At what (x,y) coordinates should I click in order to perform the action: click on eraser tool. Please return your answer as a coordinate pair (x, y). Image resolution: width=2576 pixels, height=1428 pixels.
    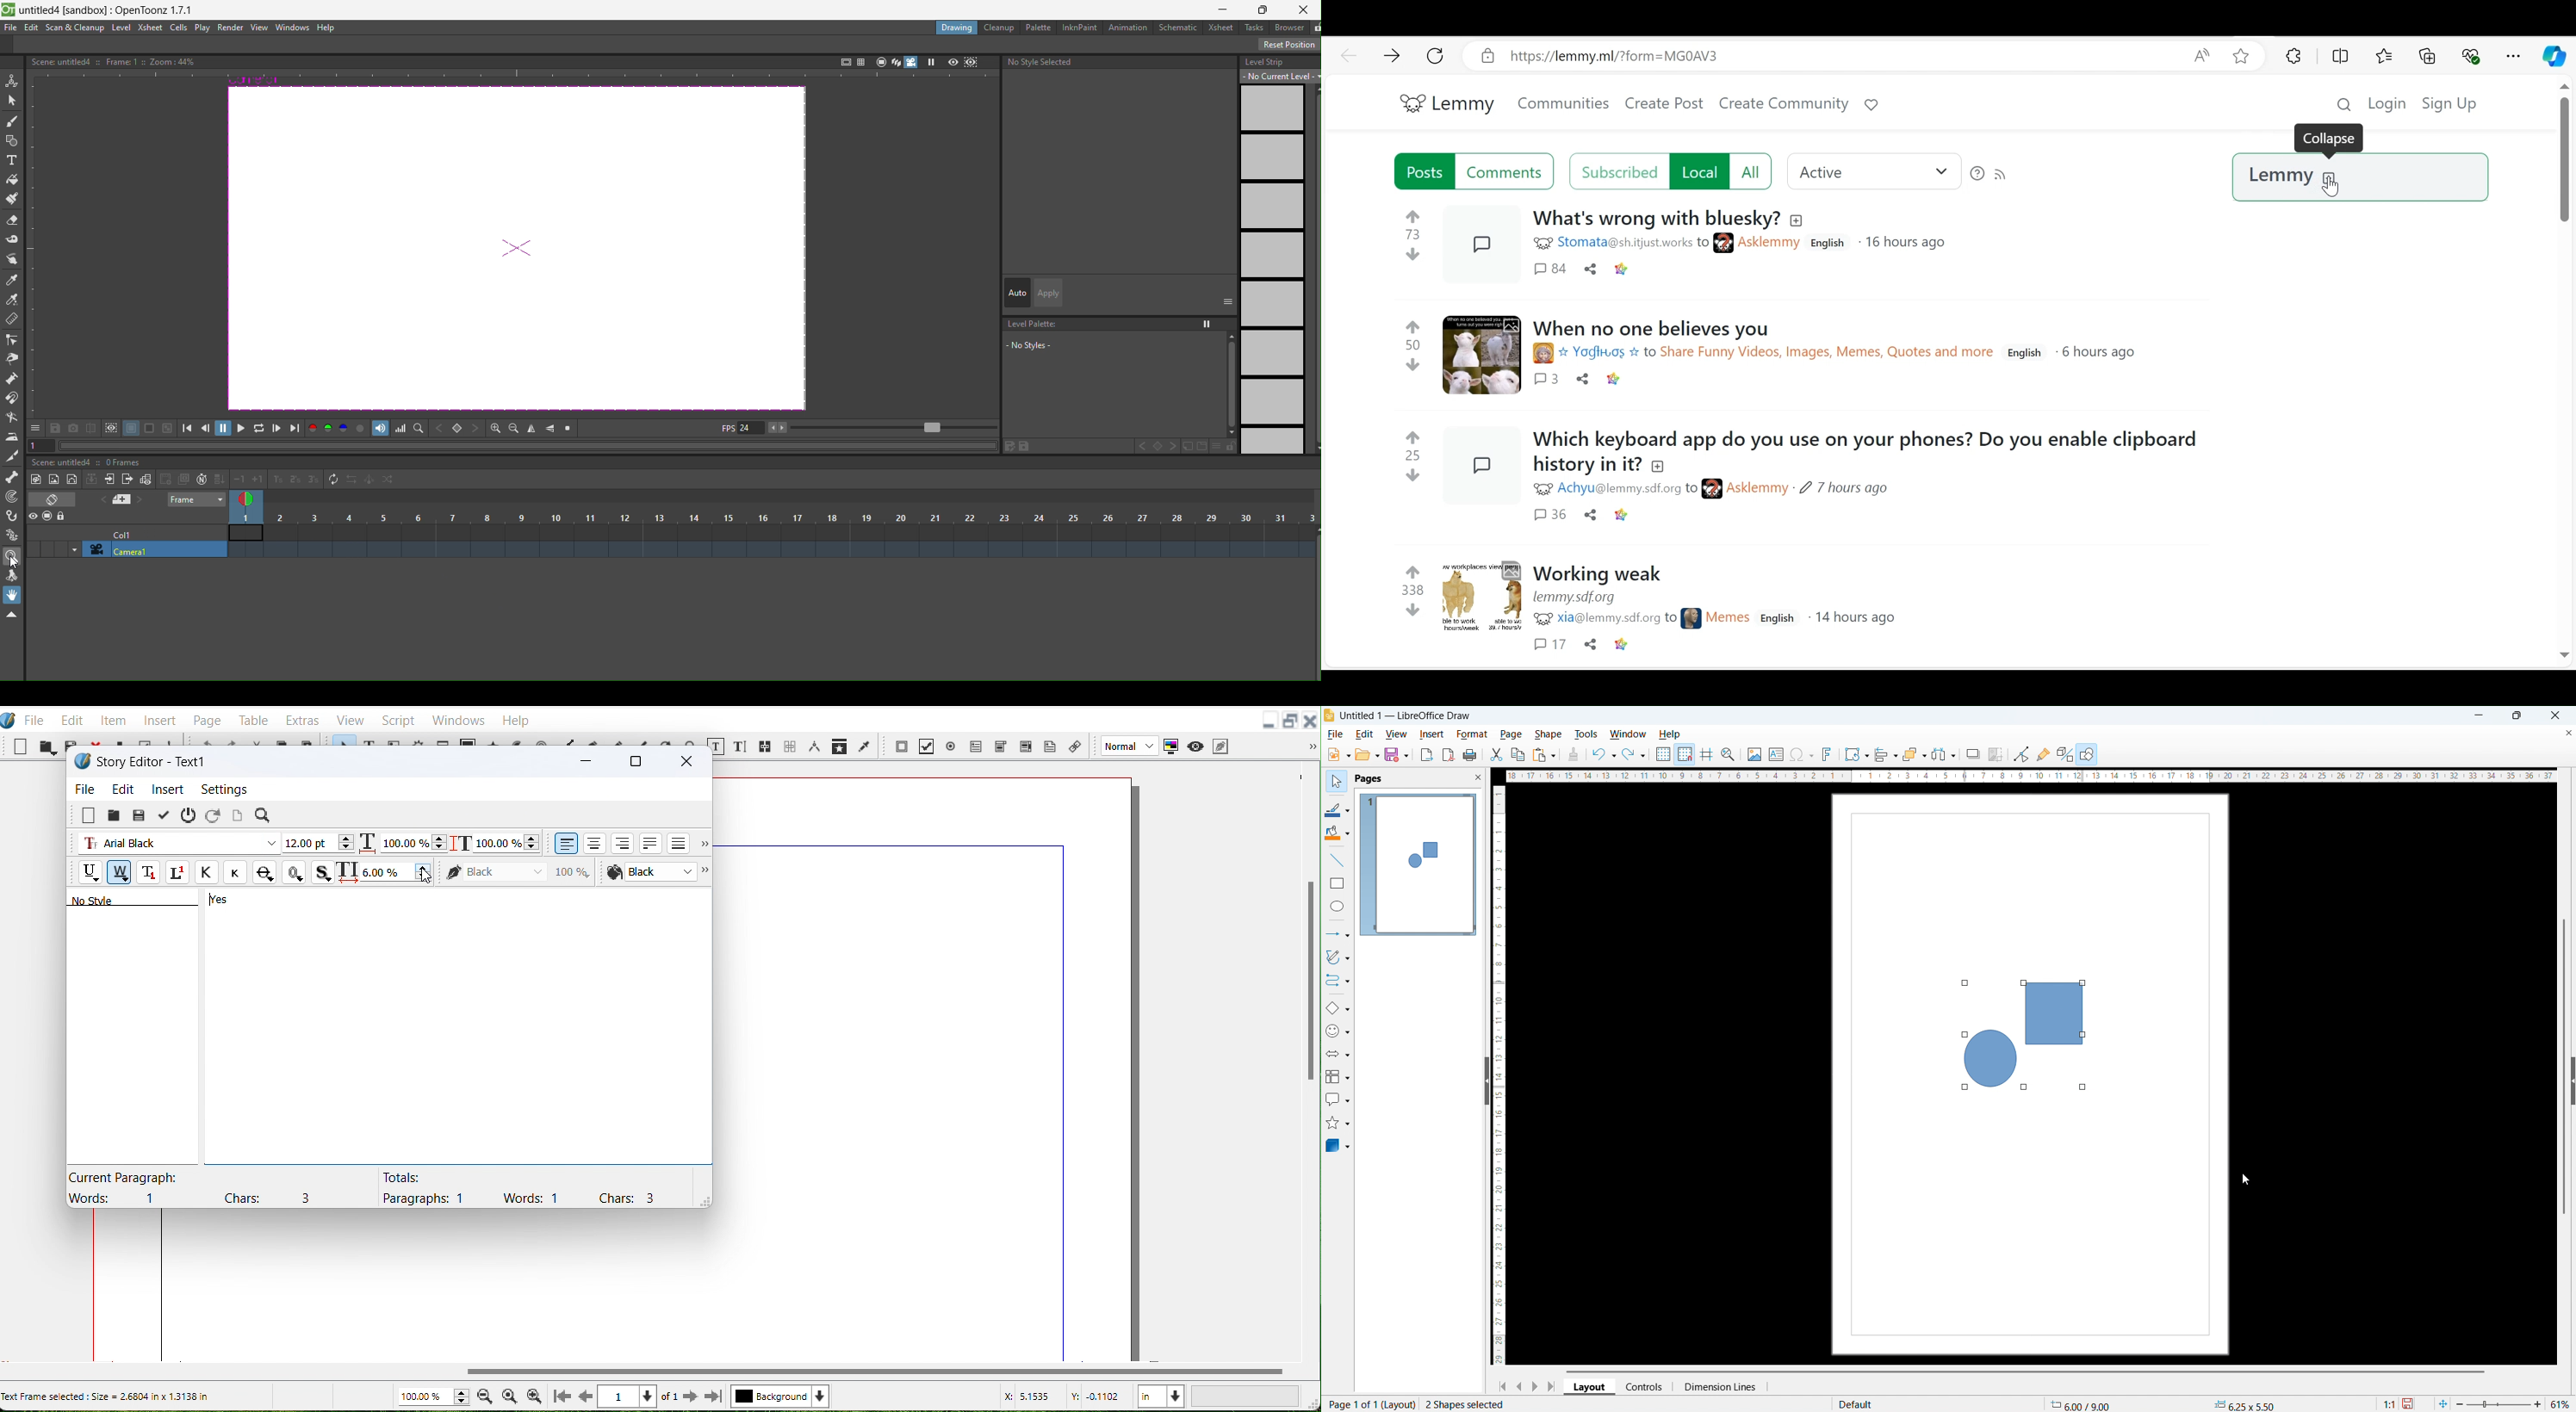
    Looking at the image, I should click on (12, 220).